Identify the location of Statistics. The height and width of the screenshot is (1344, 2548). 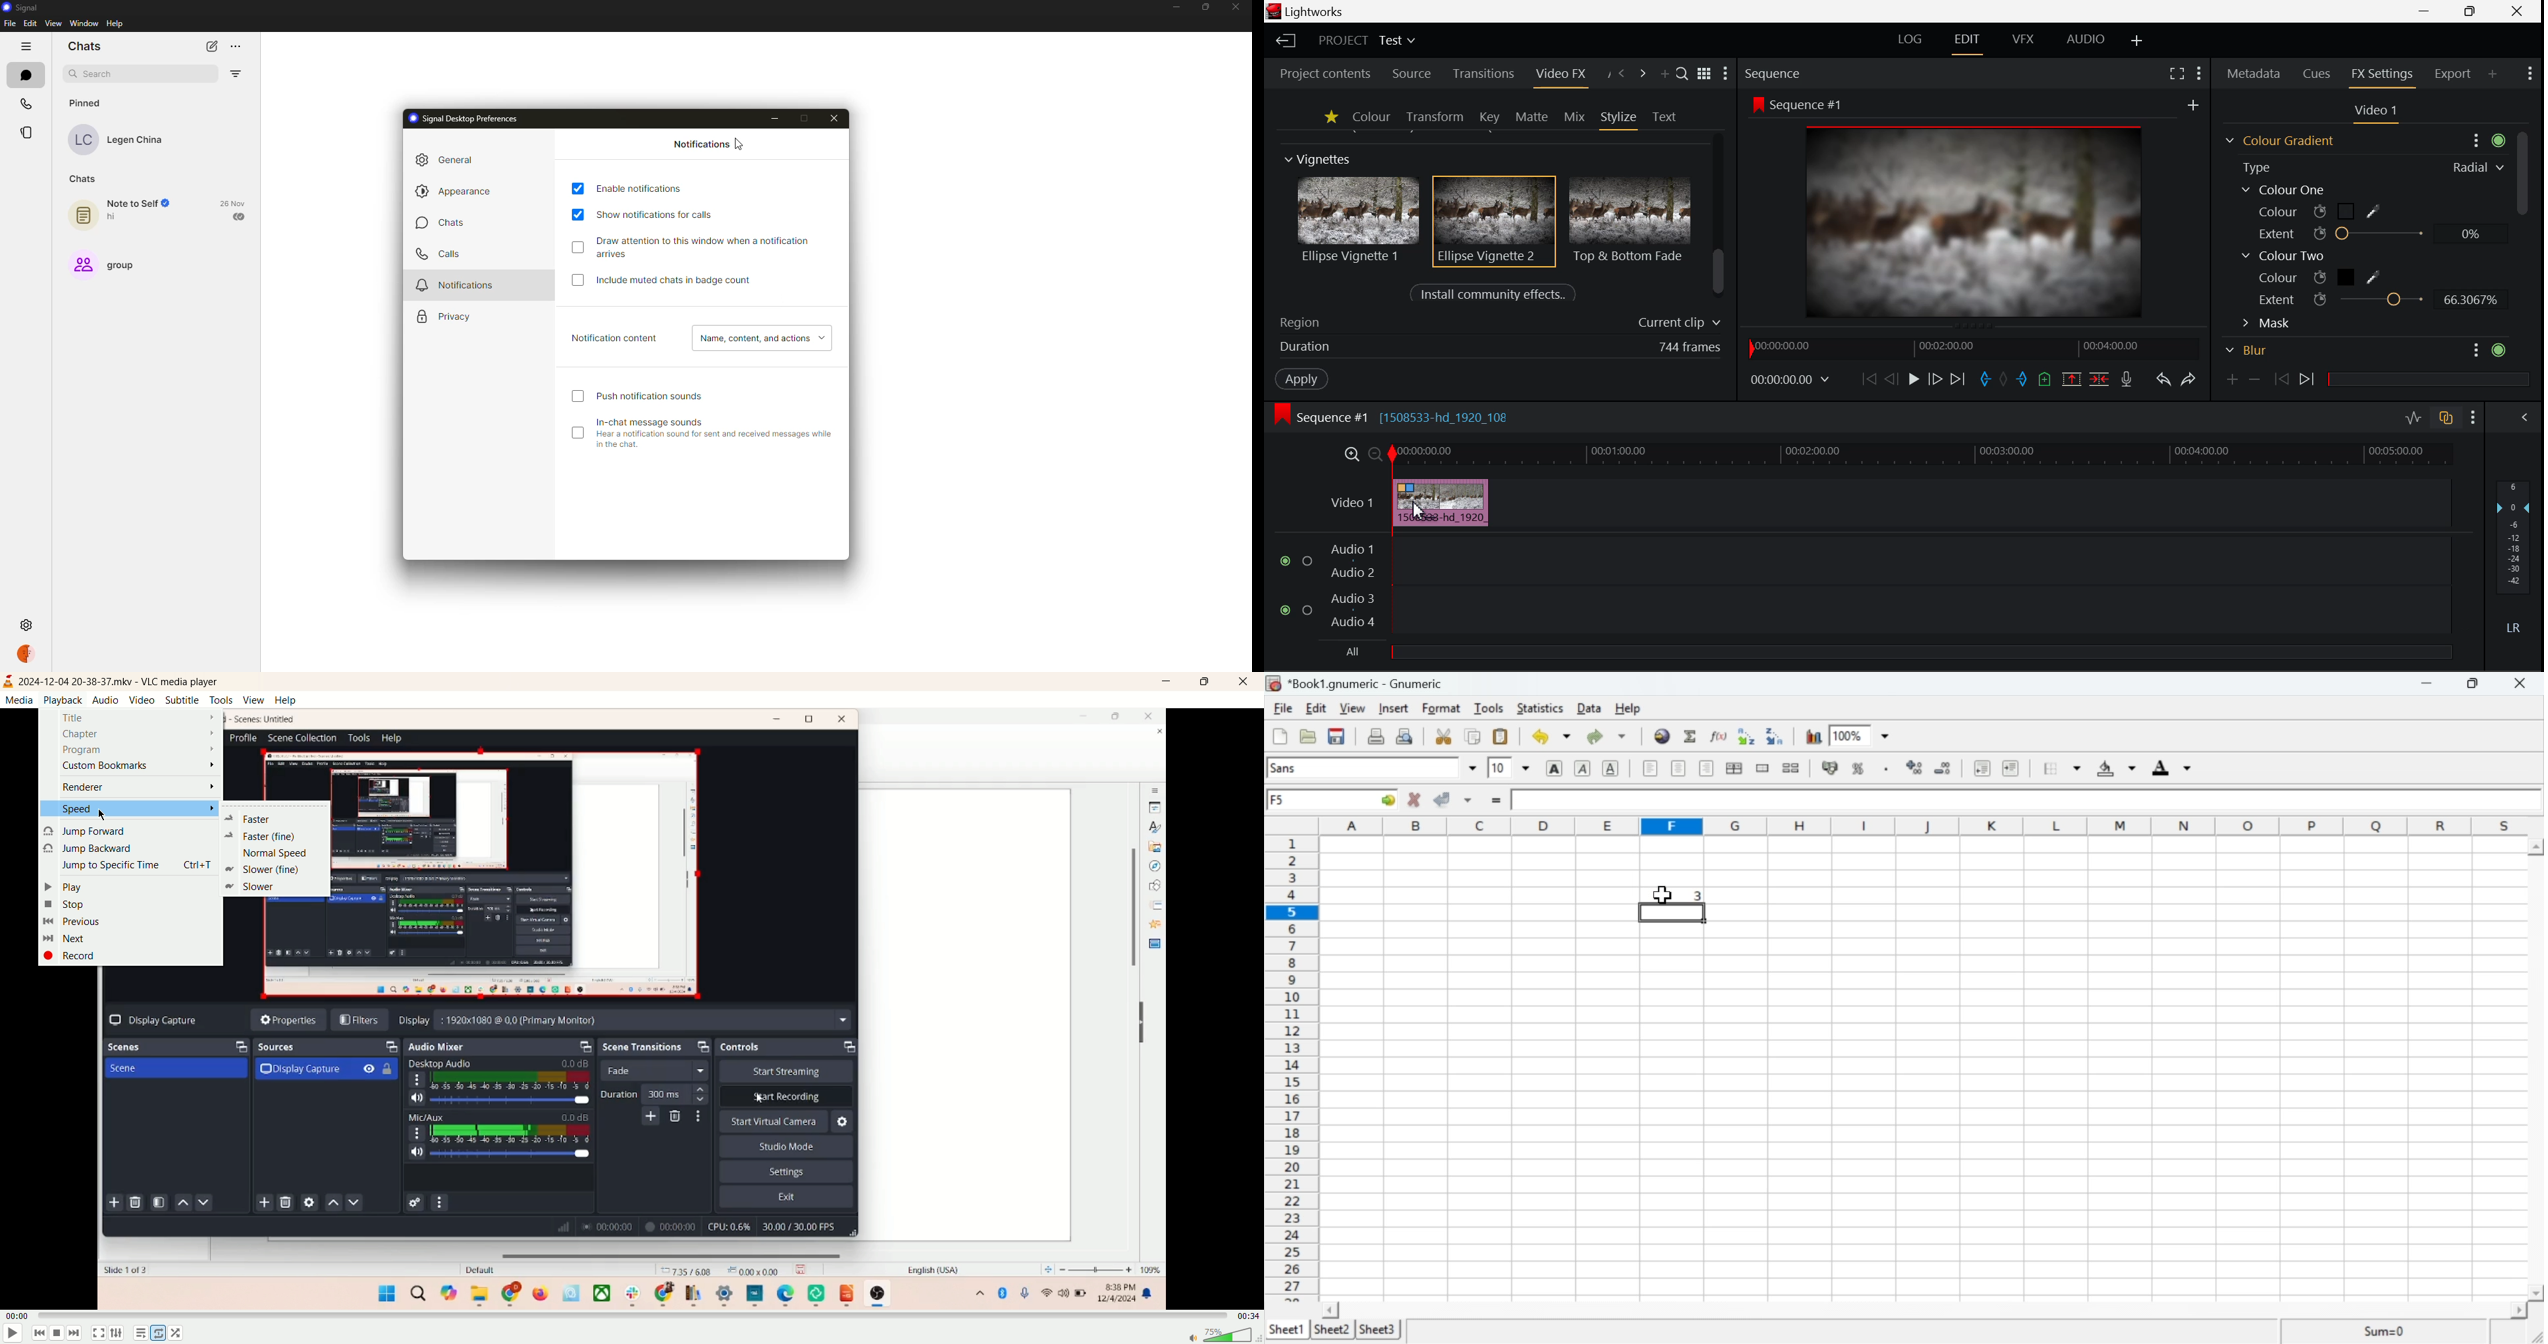
(1539, 708).